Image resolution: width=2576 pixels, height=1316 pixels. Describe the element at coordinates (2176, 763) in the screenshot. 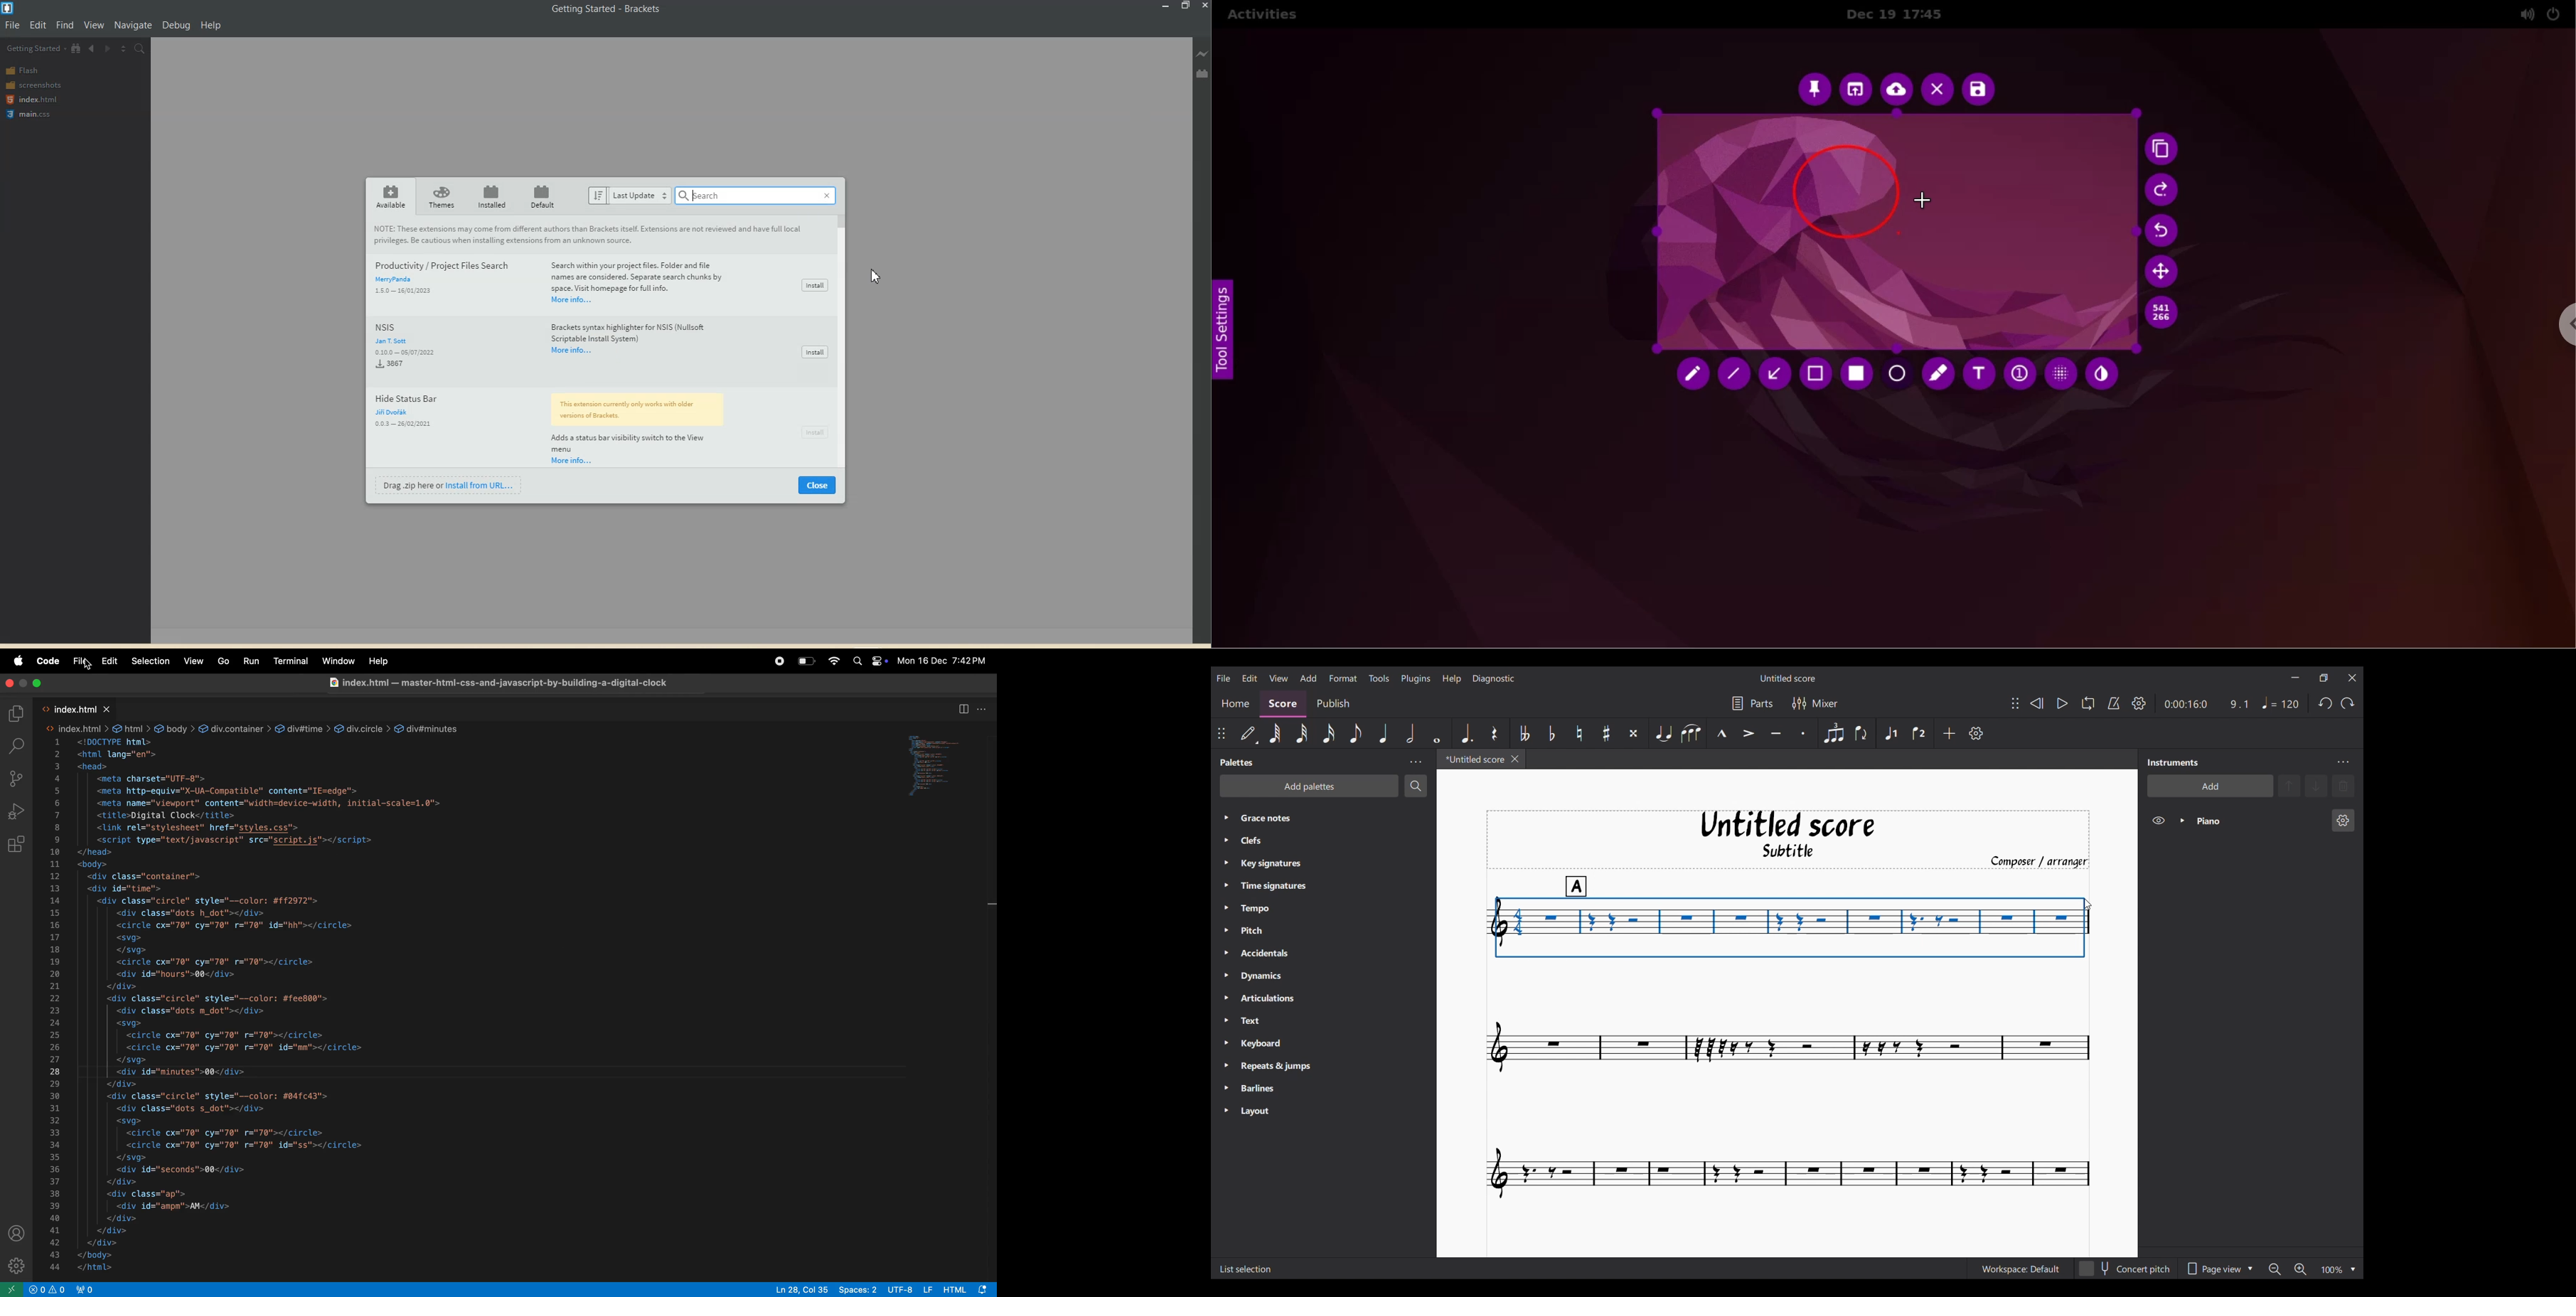

I see `Panel title` at that location.